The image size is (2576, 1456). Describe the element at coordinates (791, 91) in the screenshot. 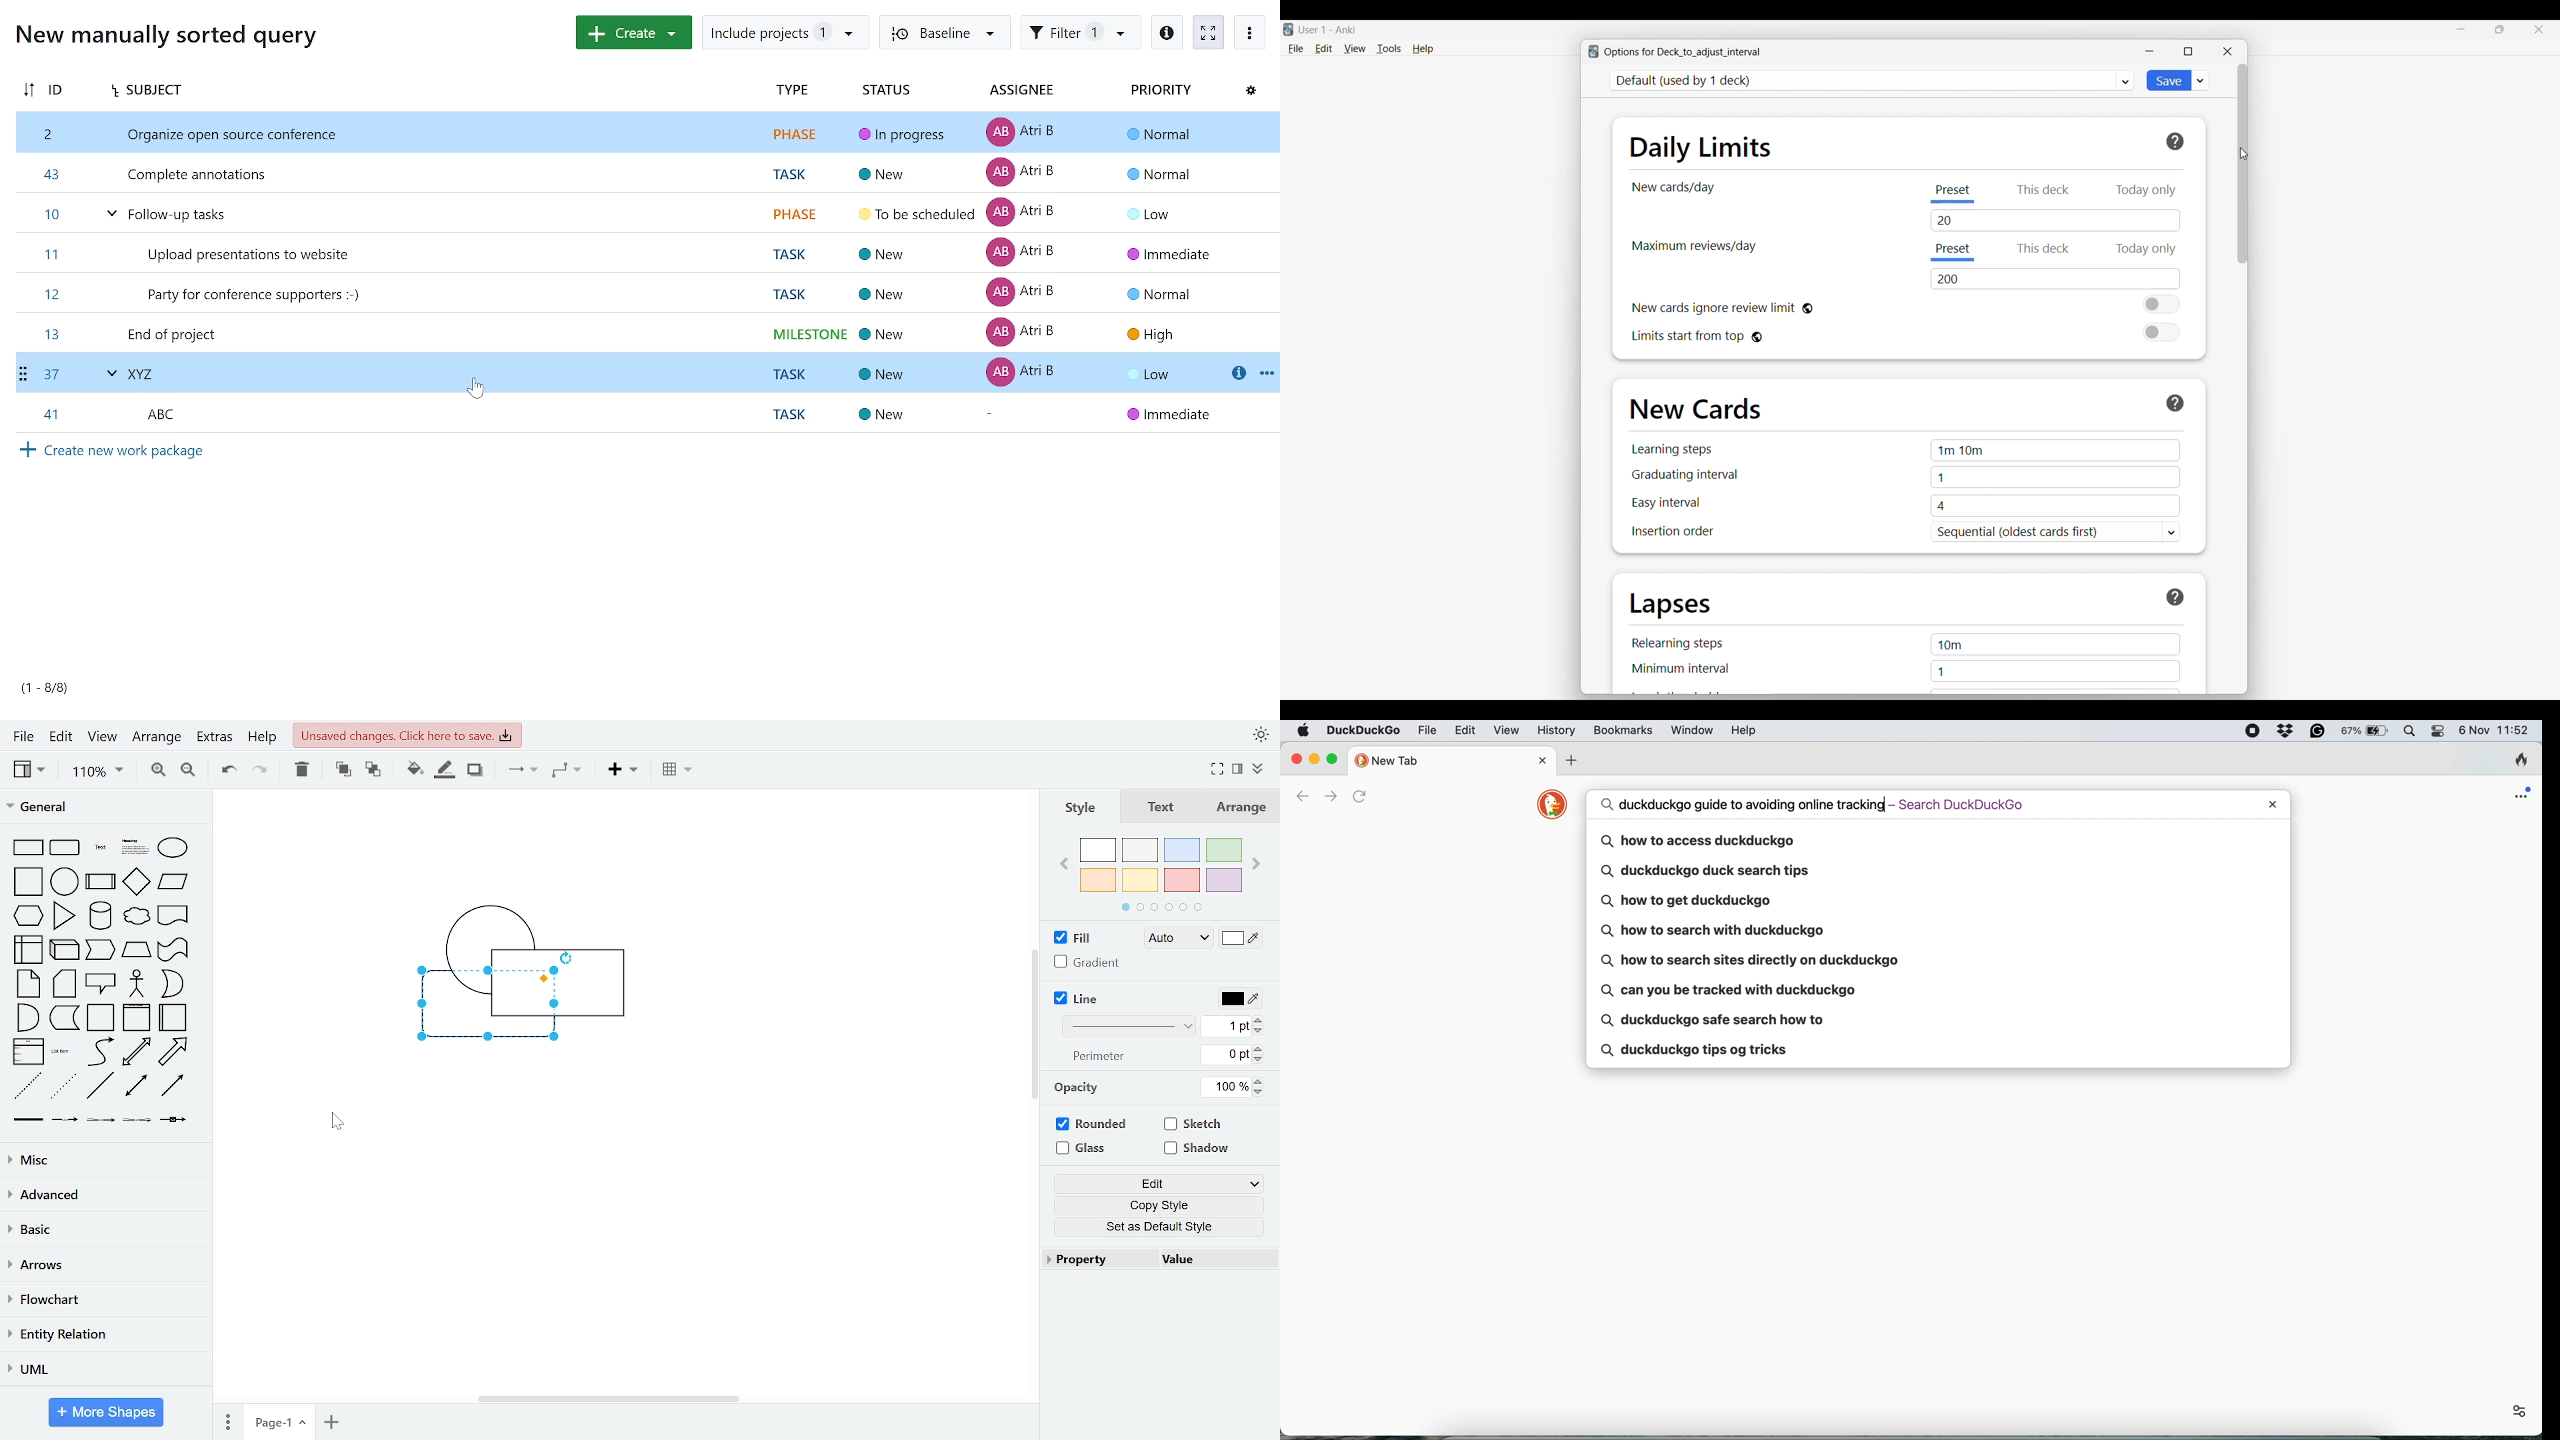

I see `type` at that location.